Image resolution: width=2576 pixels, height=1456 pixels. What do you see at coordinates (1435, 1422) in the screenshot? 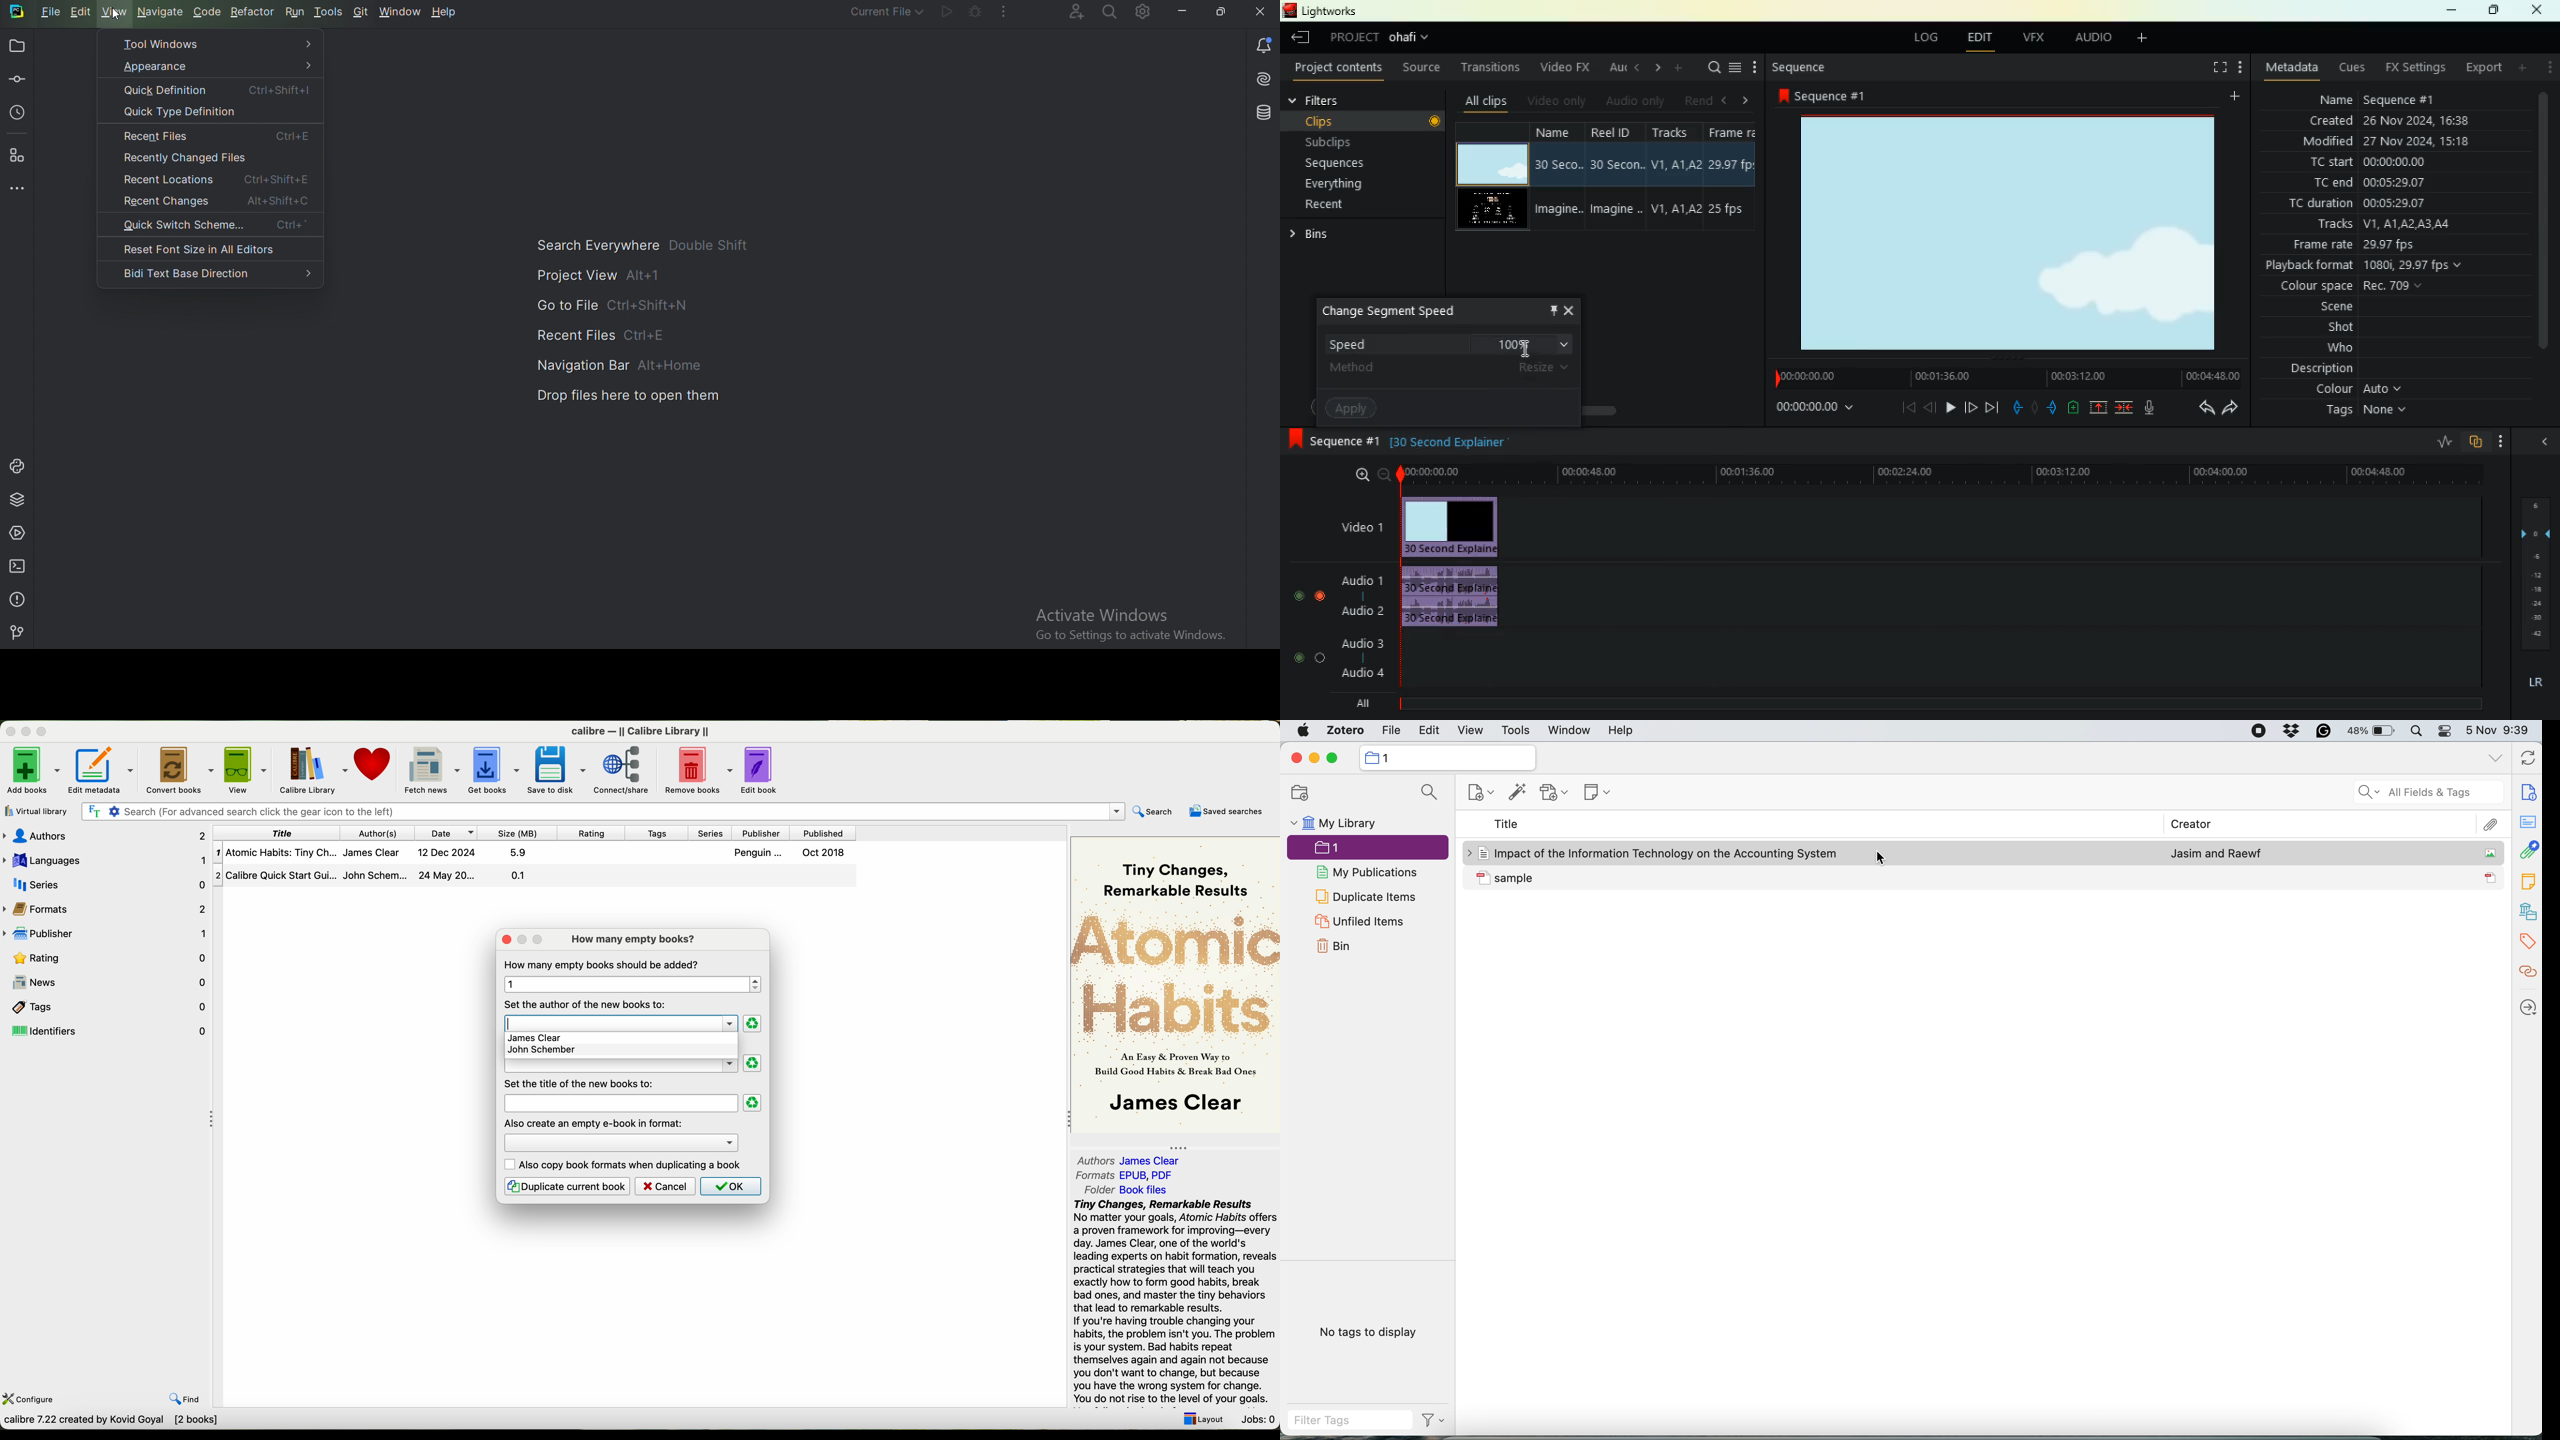
I see `select filter type` at bounding box center [1435, 1422].